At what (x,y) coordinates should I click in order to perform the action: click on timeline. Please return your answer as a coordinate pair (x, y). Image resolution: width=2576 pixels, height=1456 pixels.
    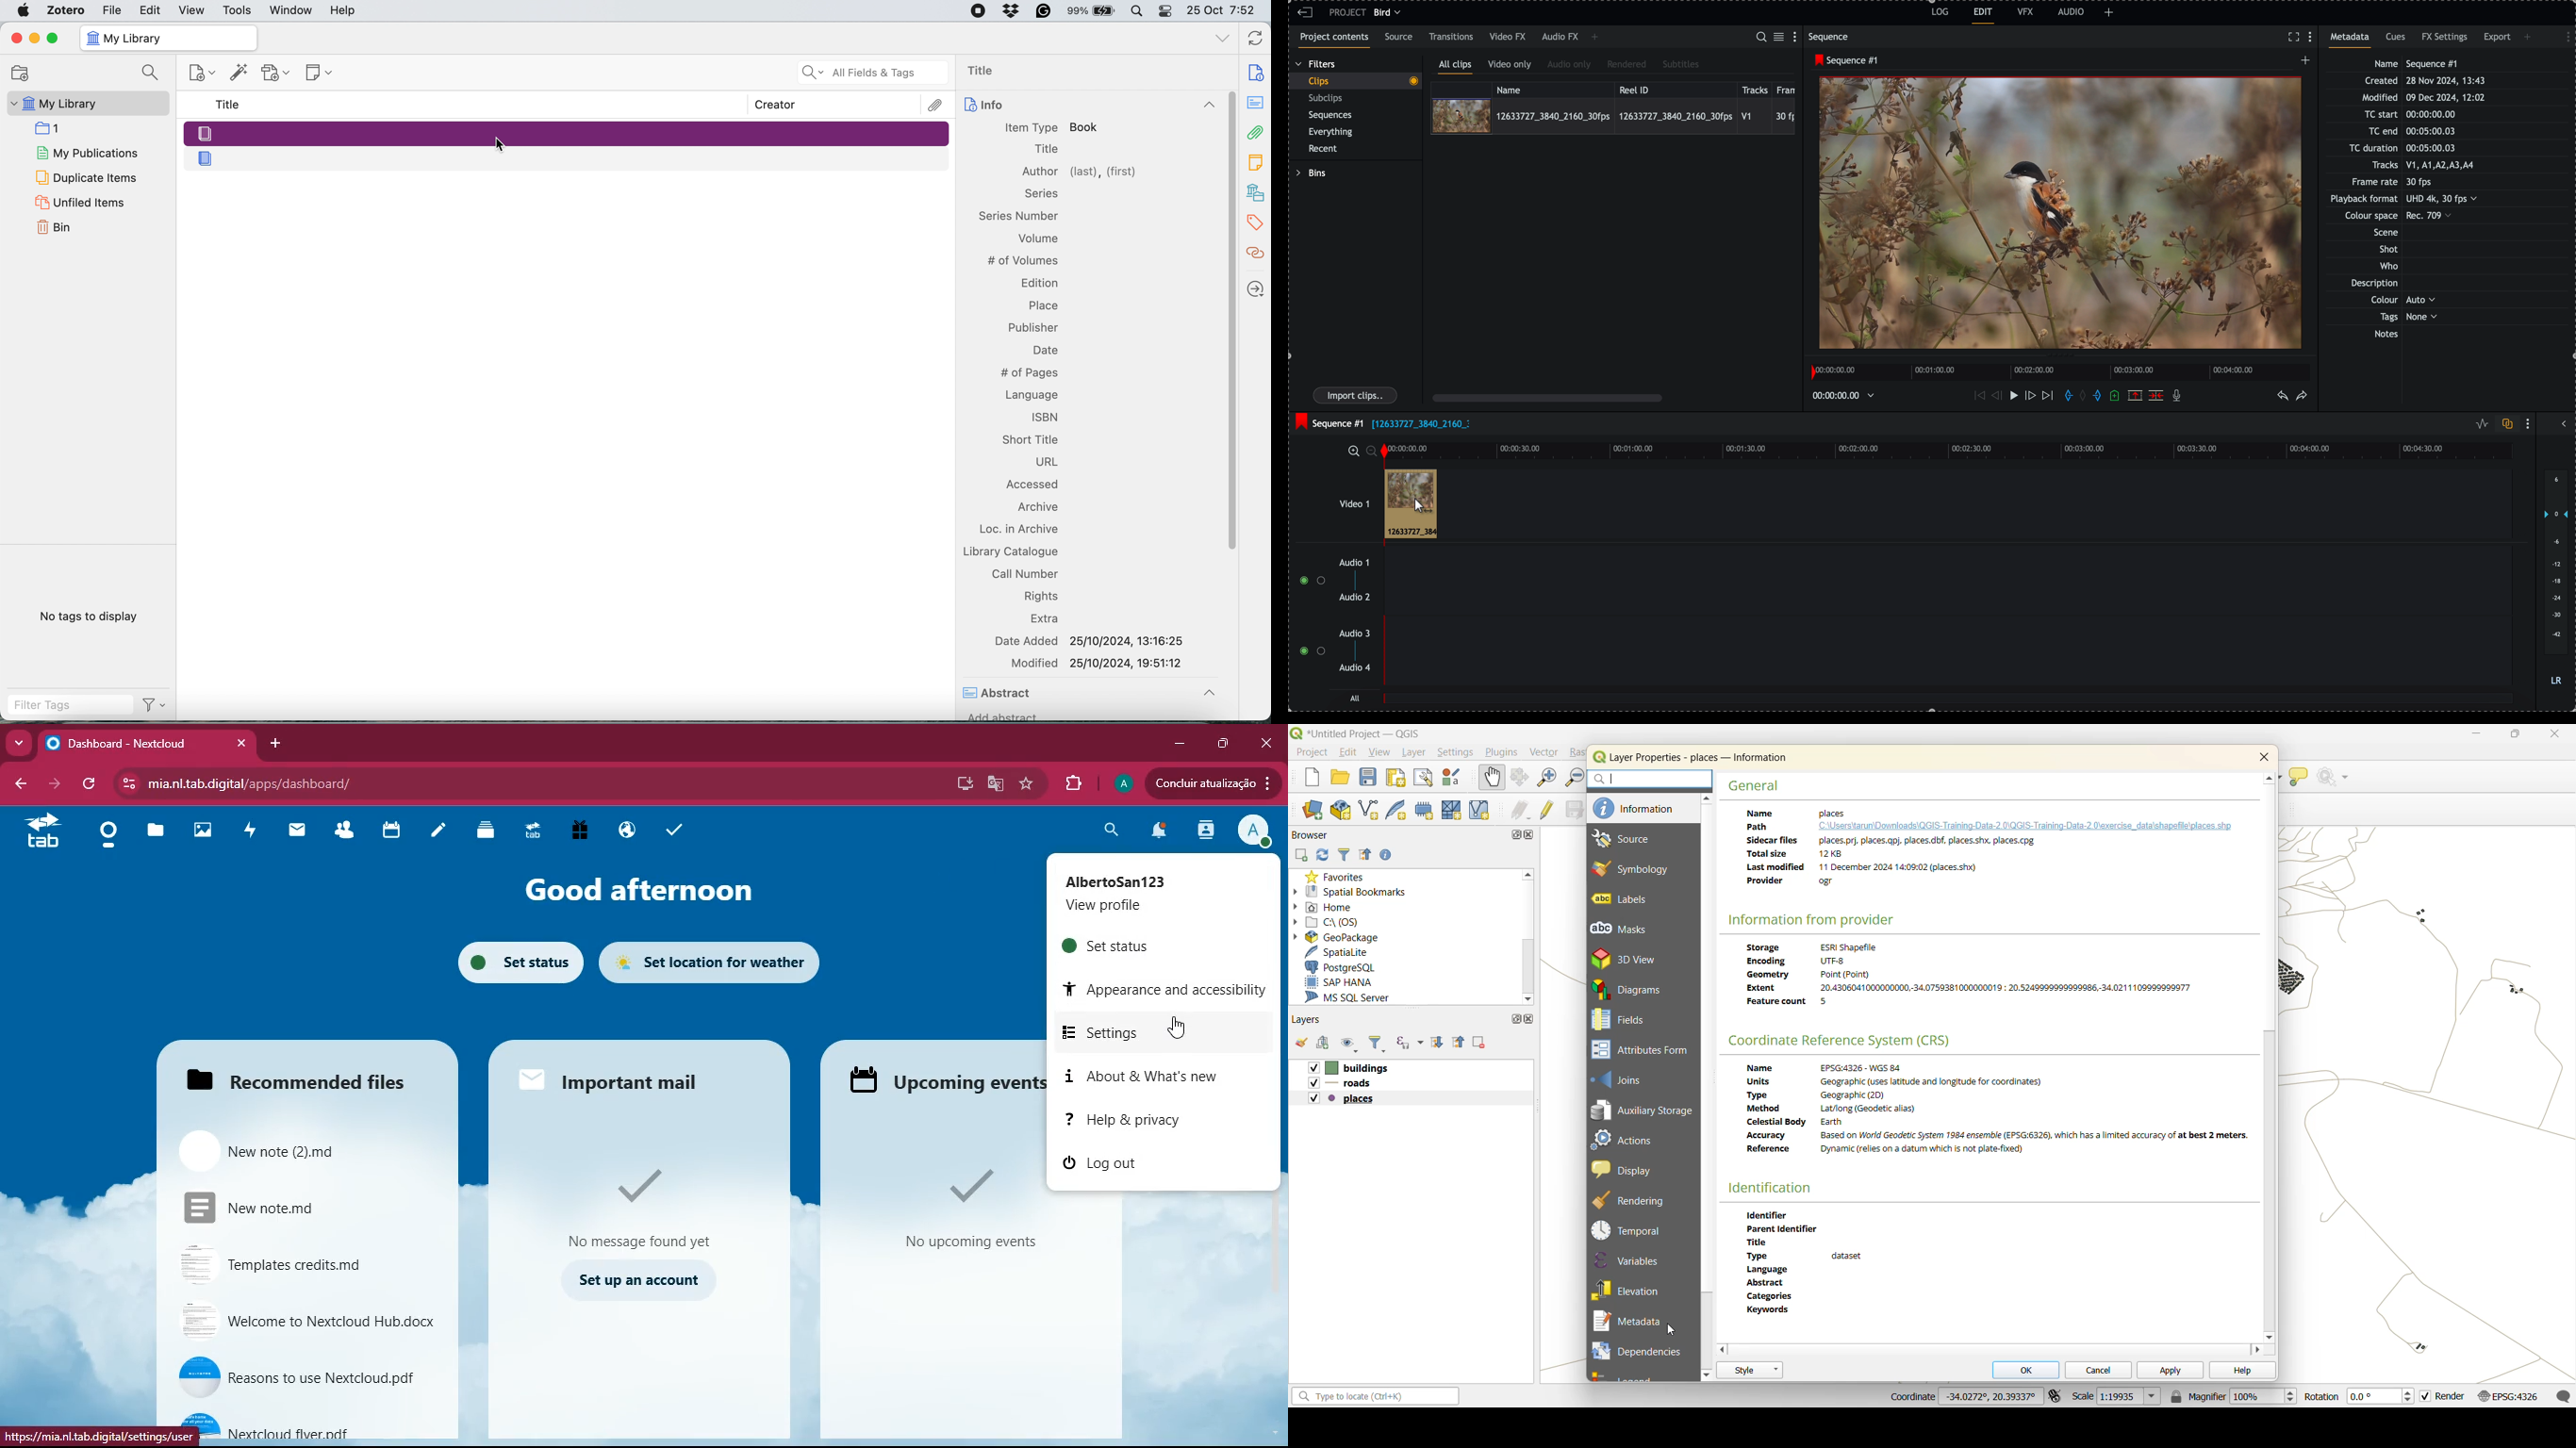
    Looking at the image, I should click on (1847, 395).